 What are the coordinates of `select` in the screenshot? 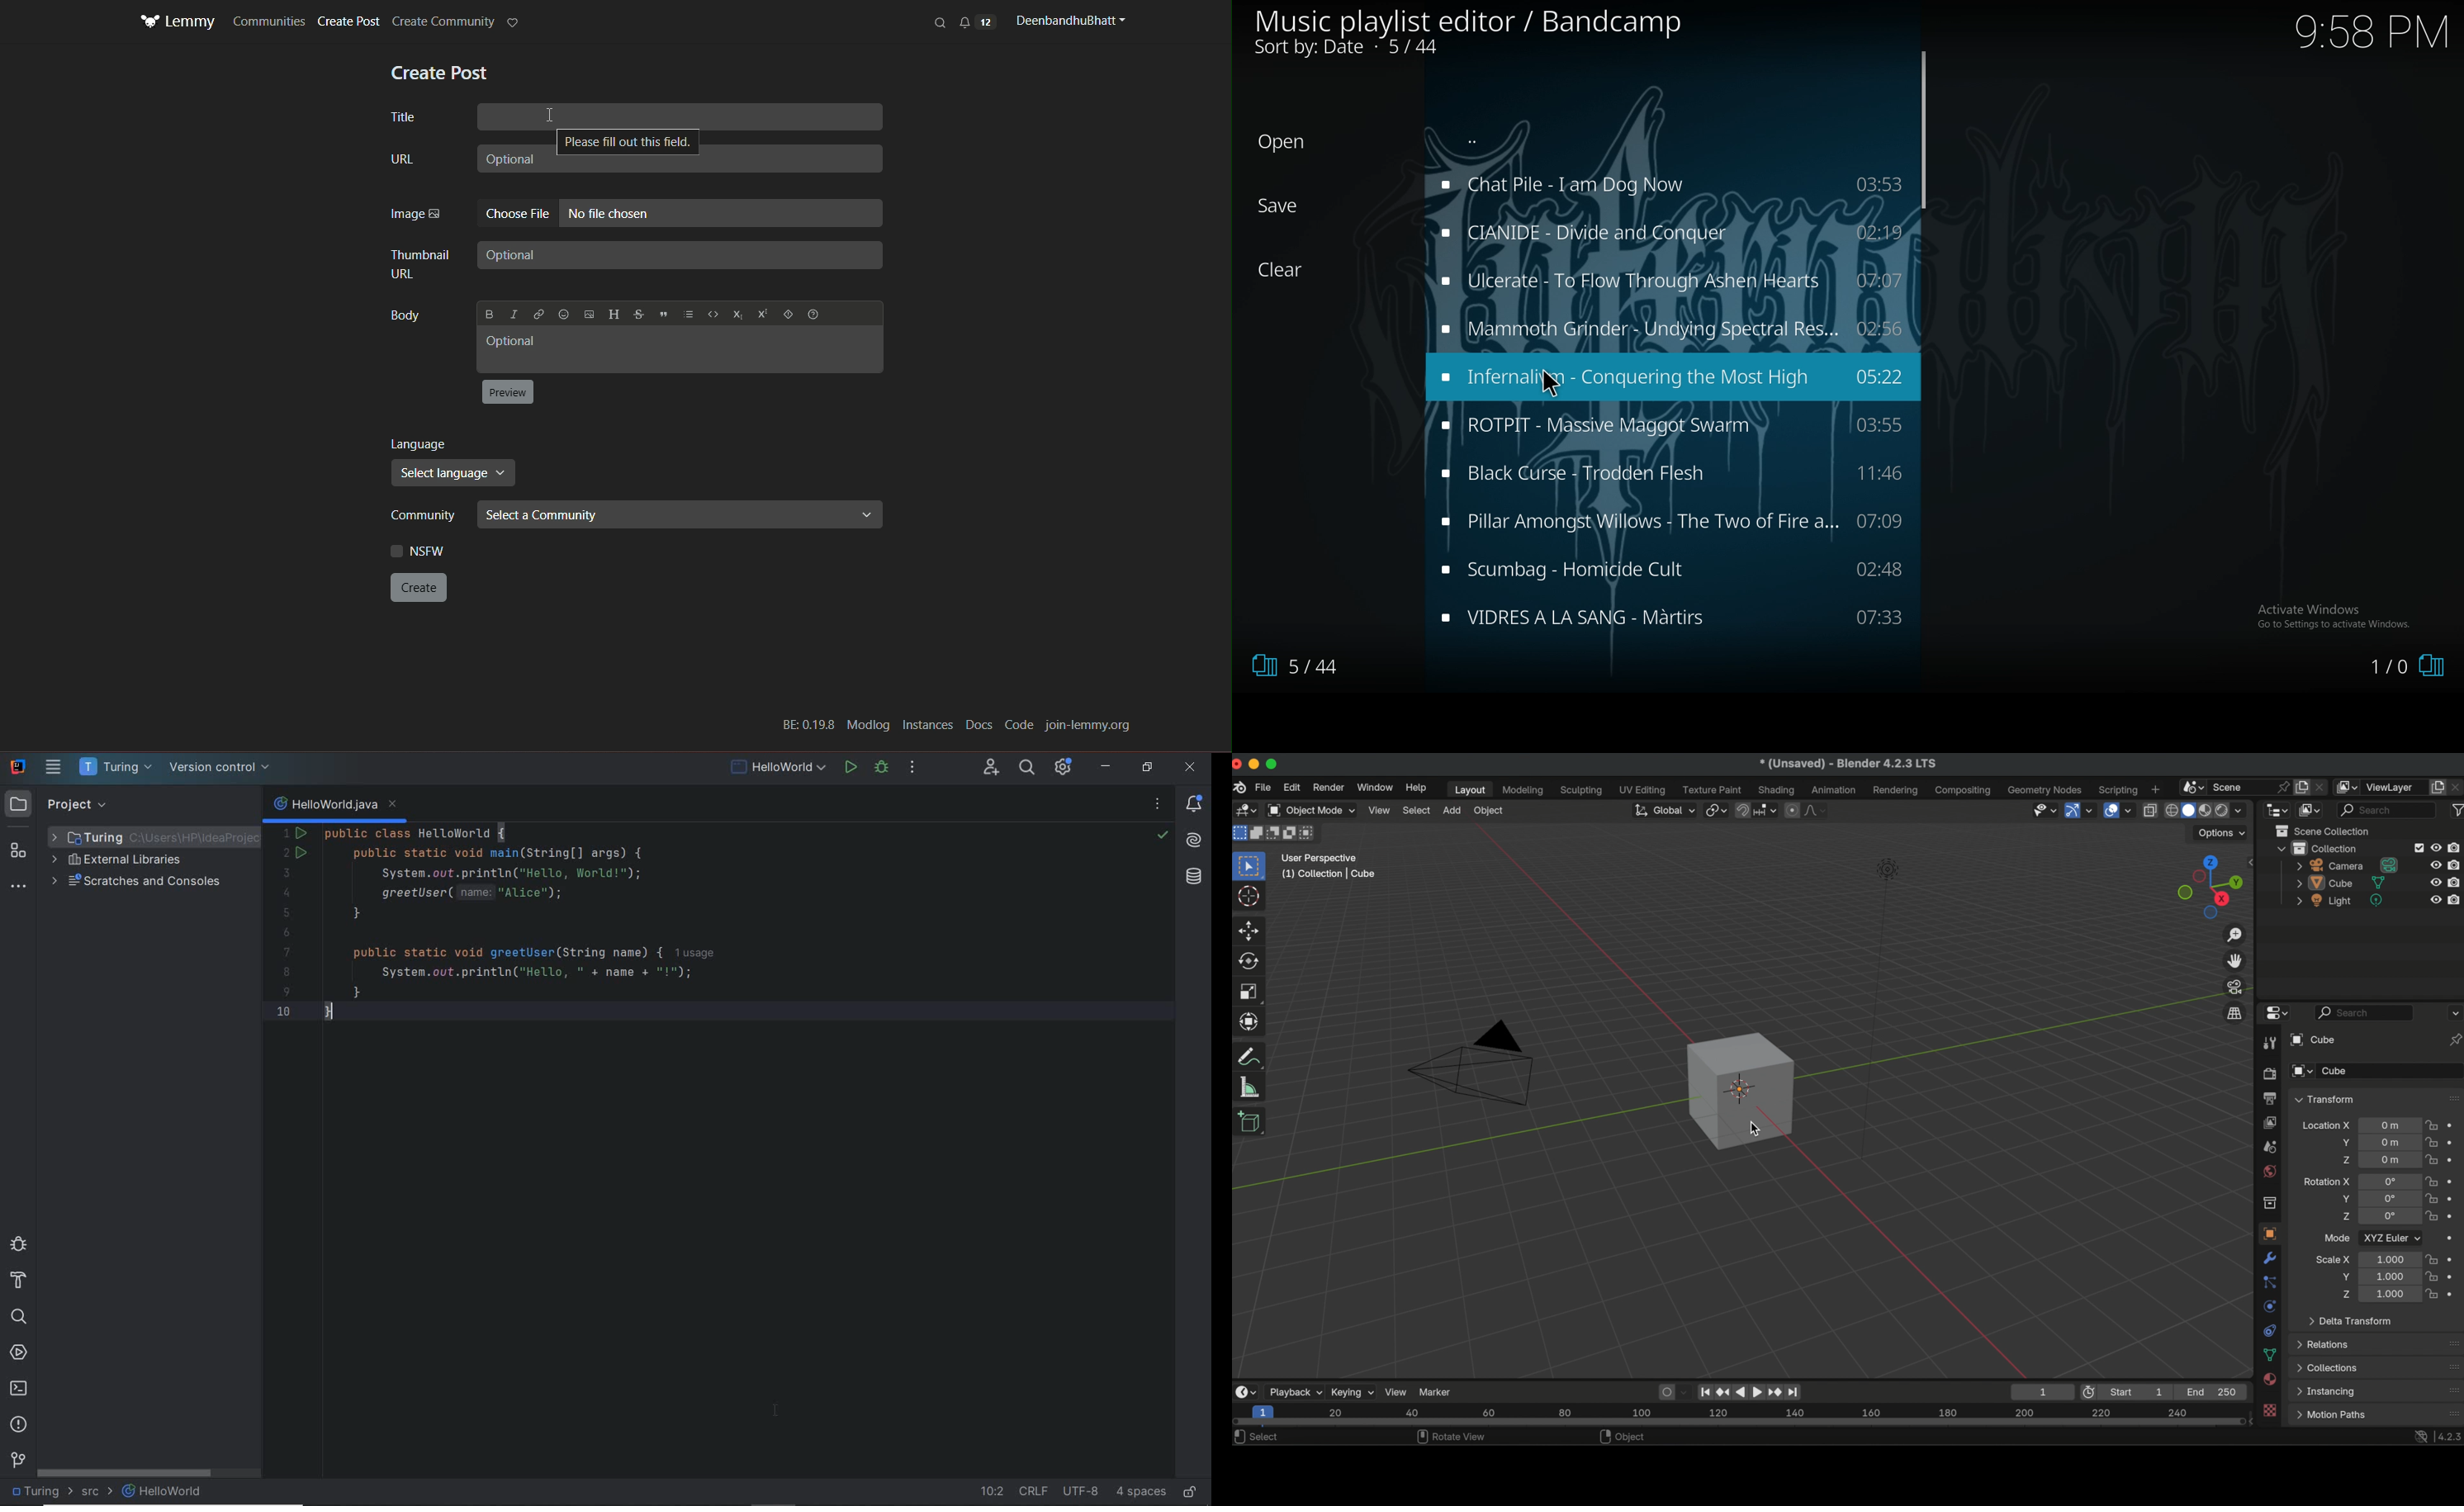 It's located at (1417, 810).